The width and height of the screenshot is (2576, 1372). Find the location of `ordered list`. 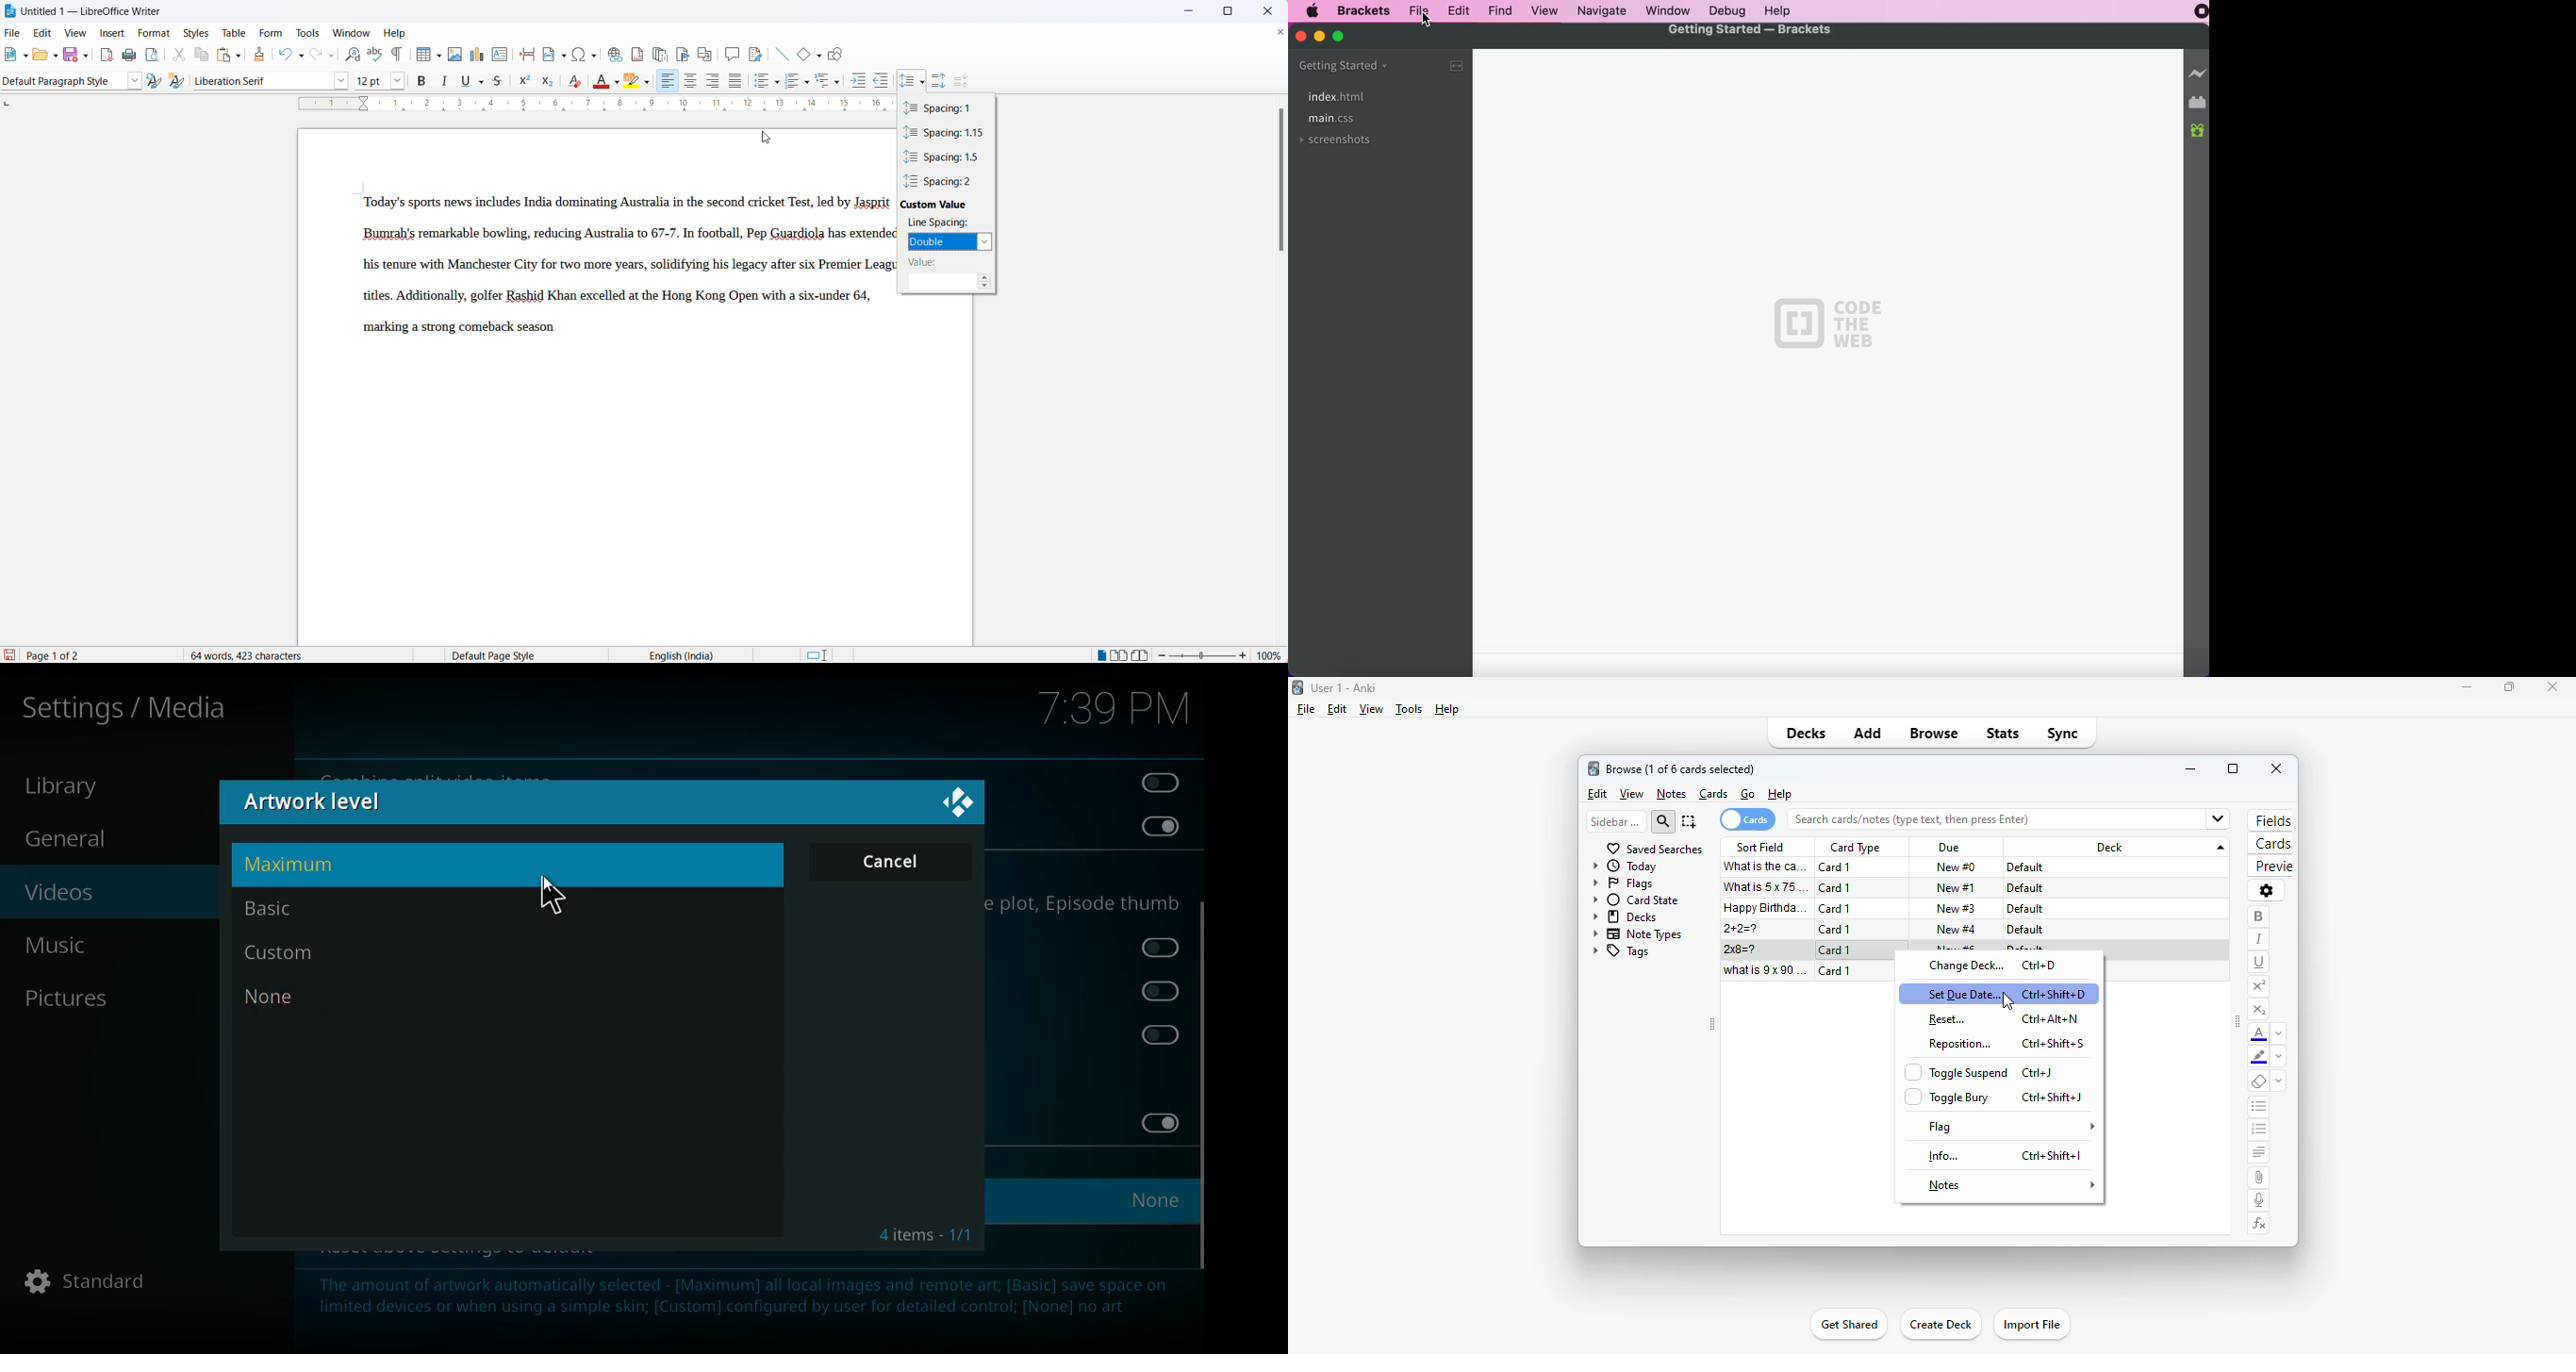

ordered list is located at coordinates (2259, 1131).